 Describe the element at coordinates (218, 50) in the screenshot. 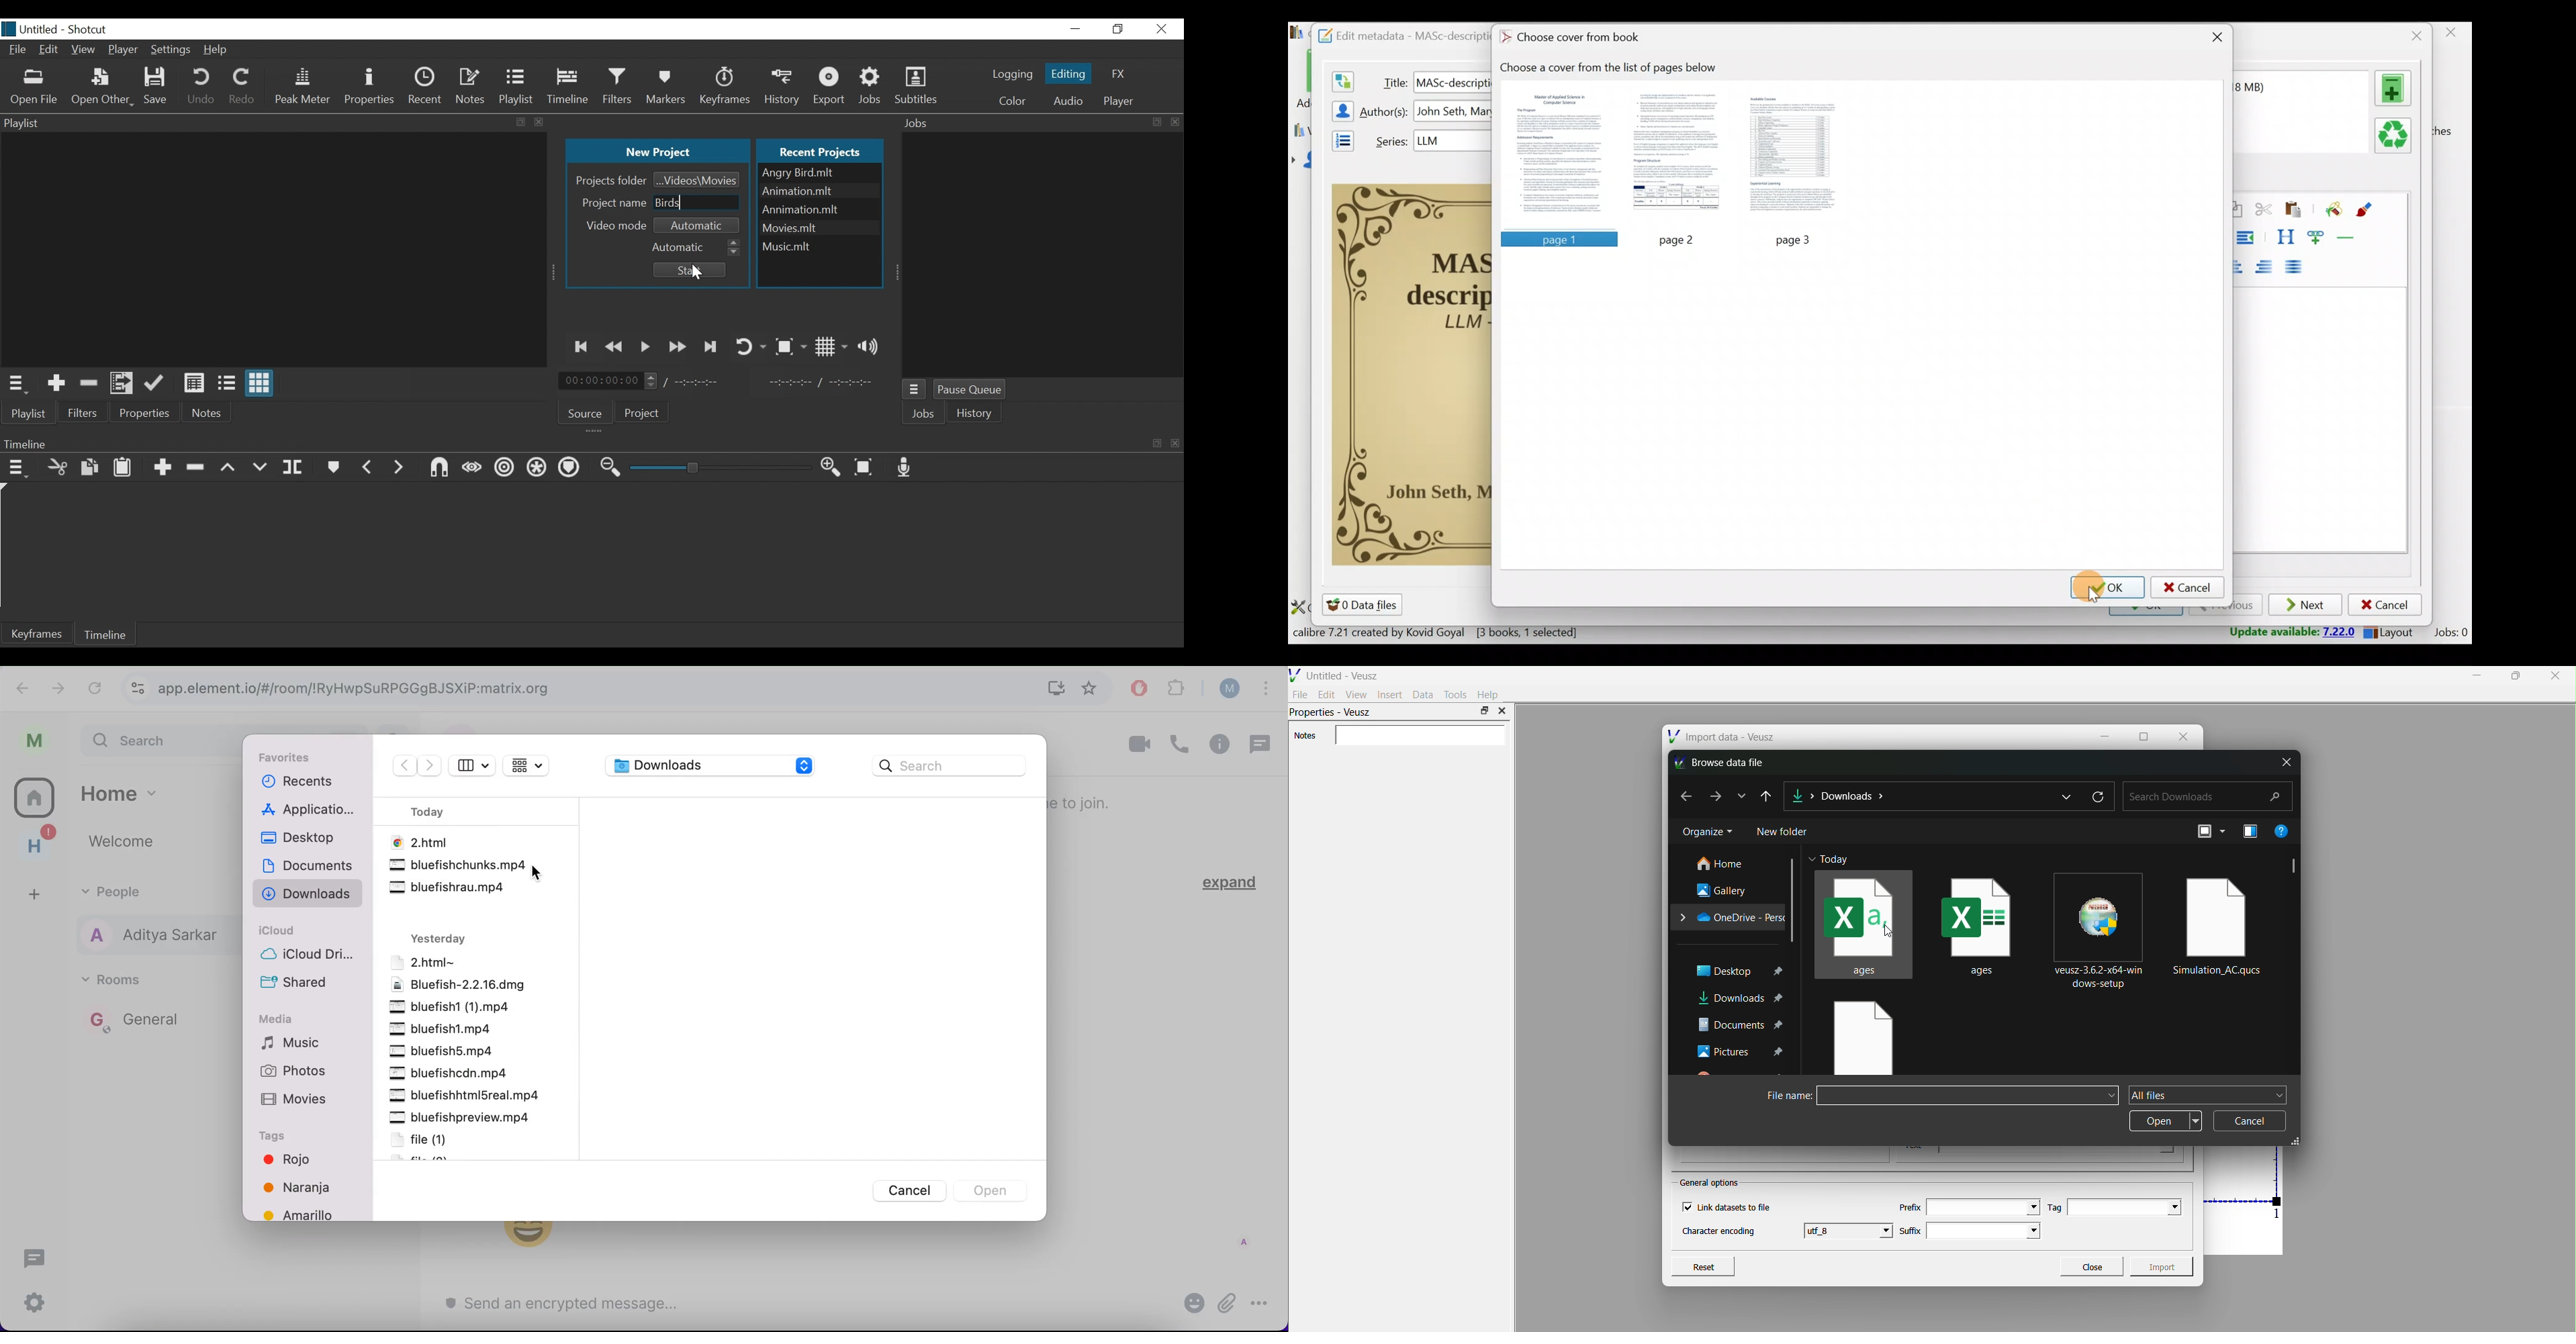

I see `Help` at that location.